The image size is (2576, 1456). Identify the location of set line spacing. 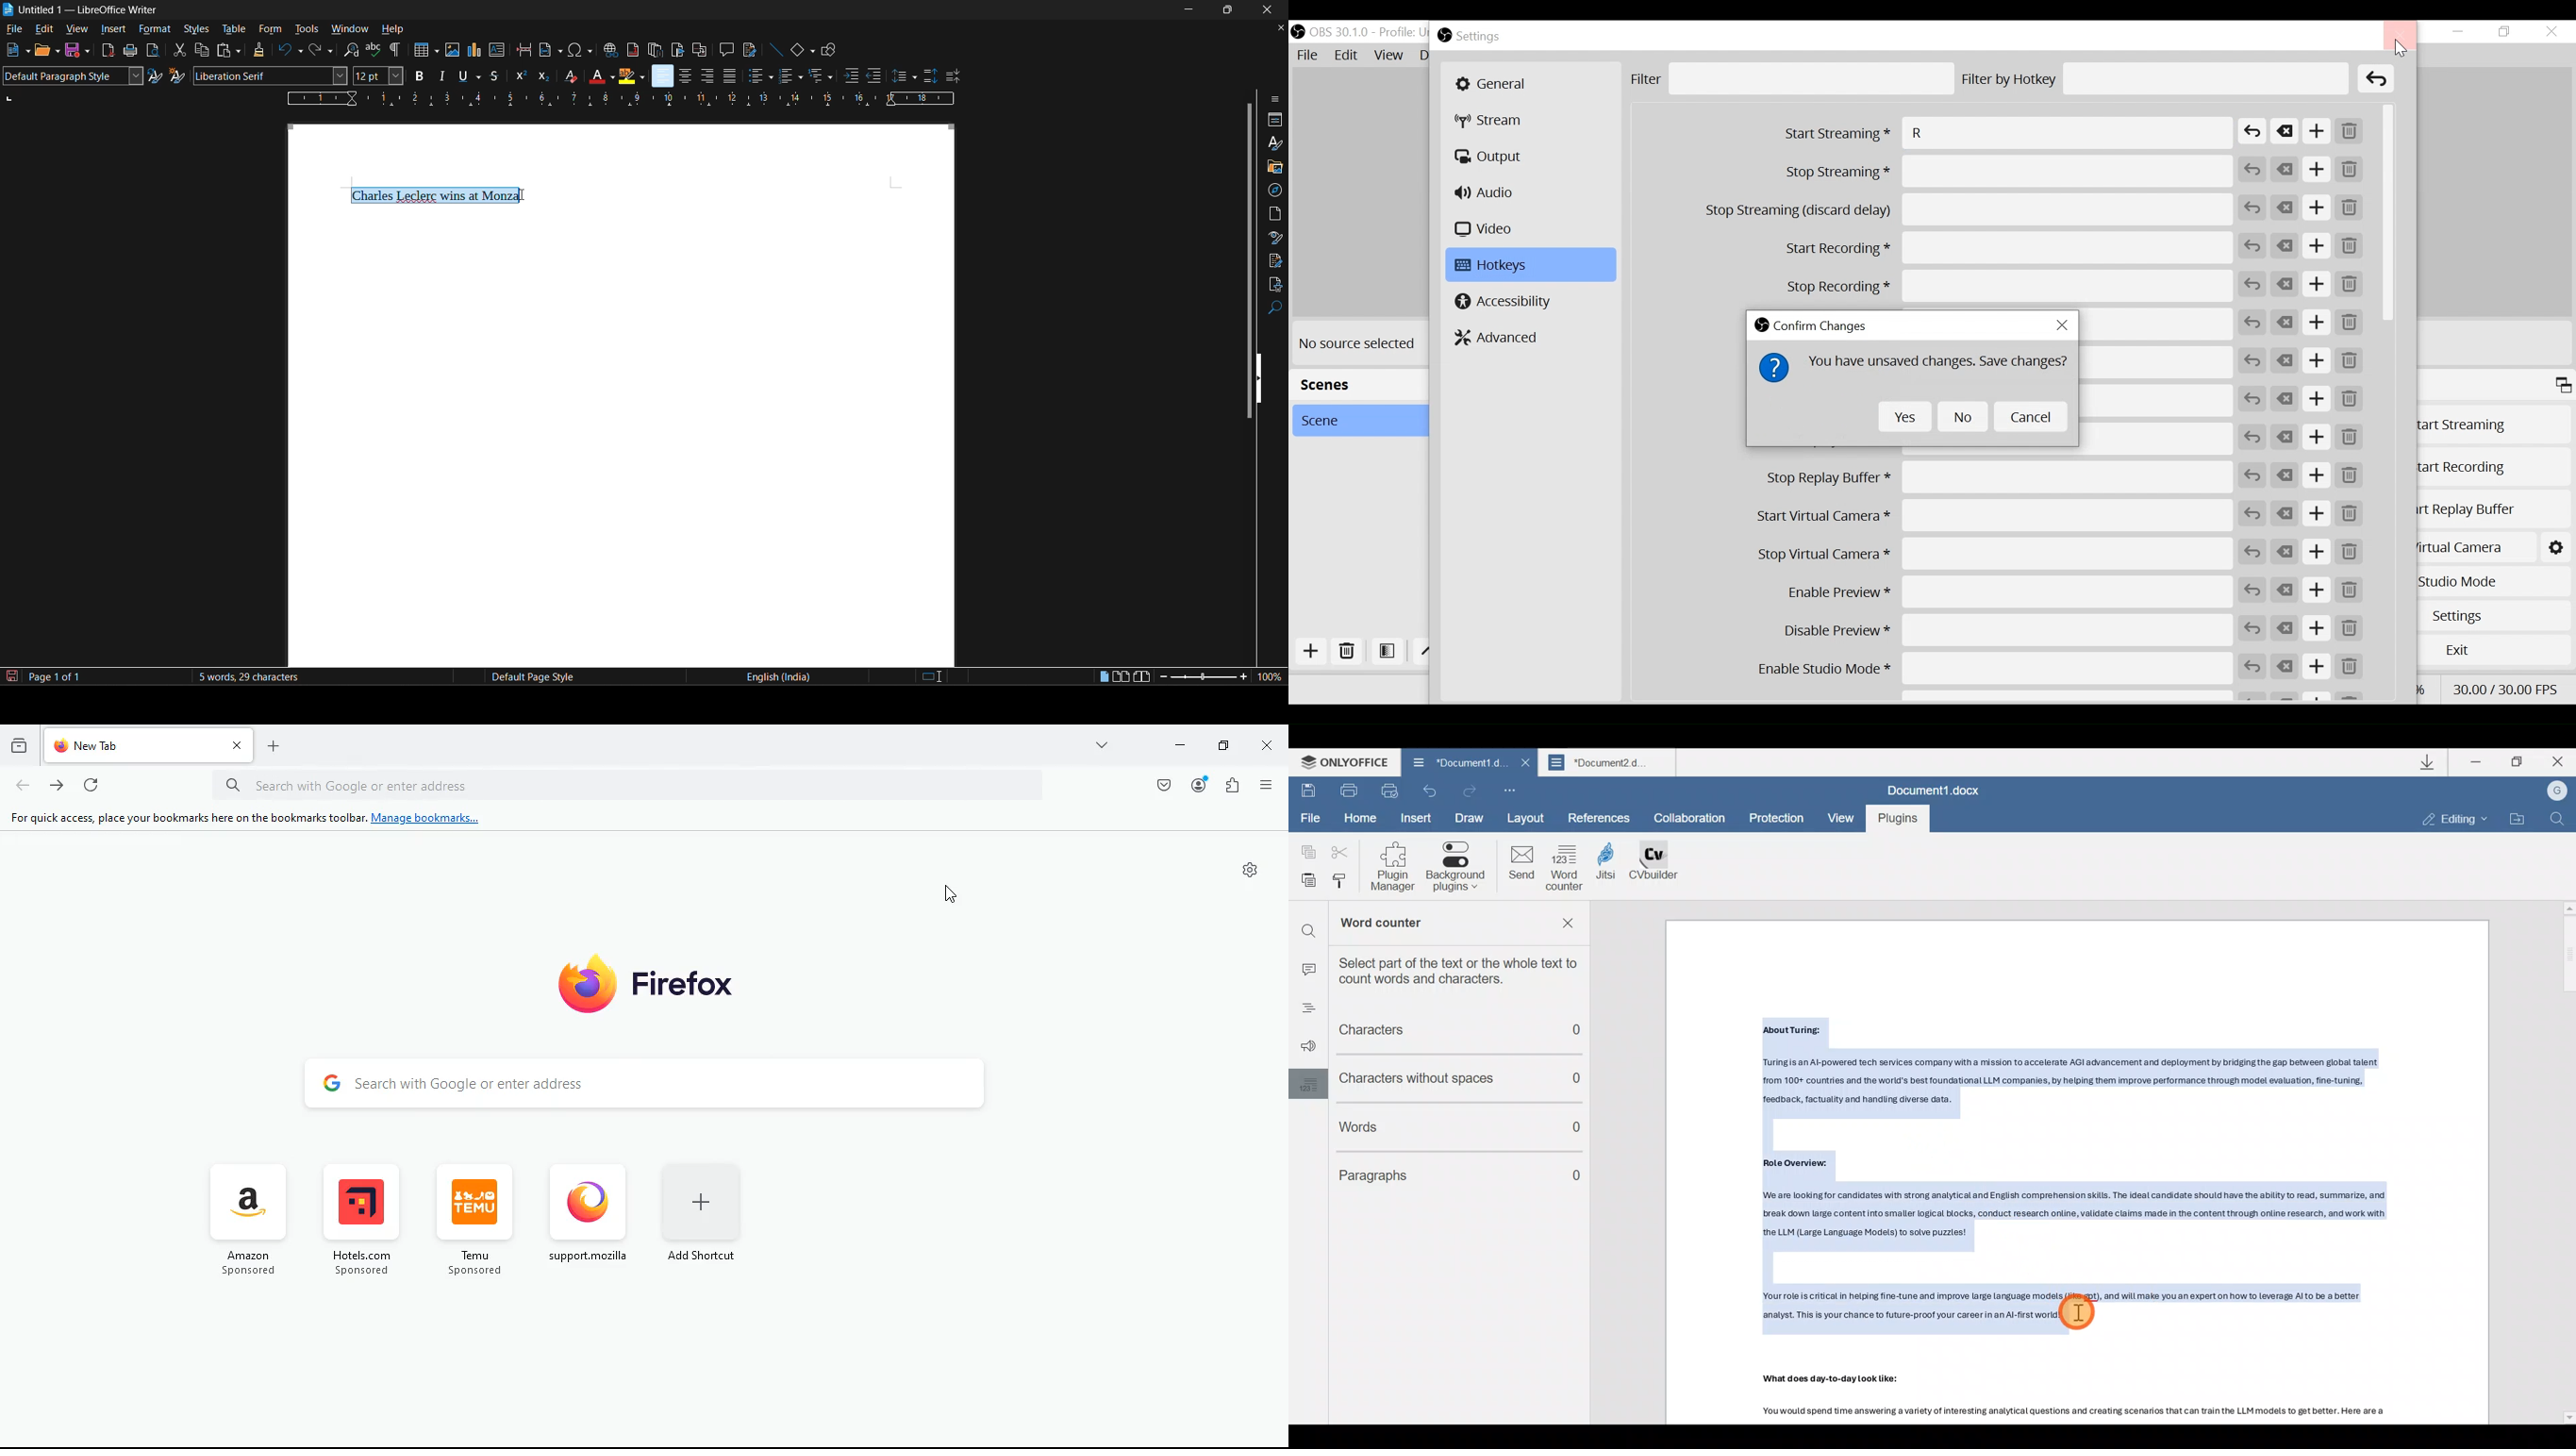
(902, 75).